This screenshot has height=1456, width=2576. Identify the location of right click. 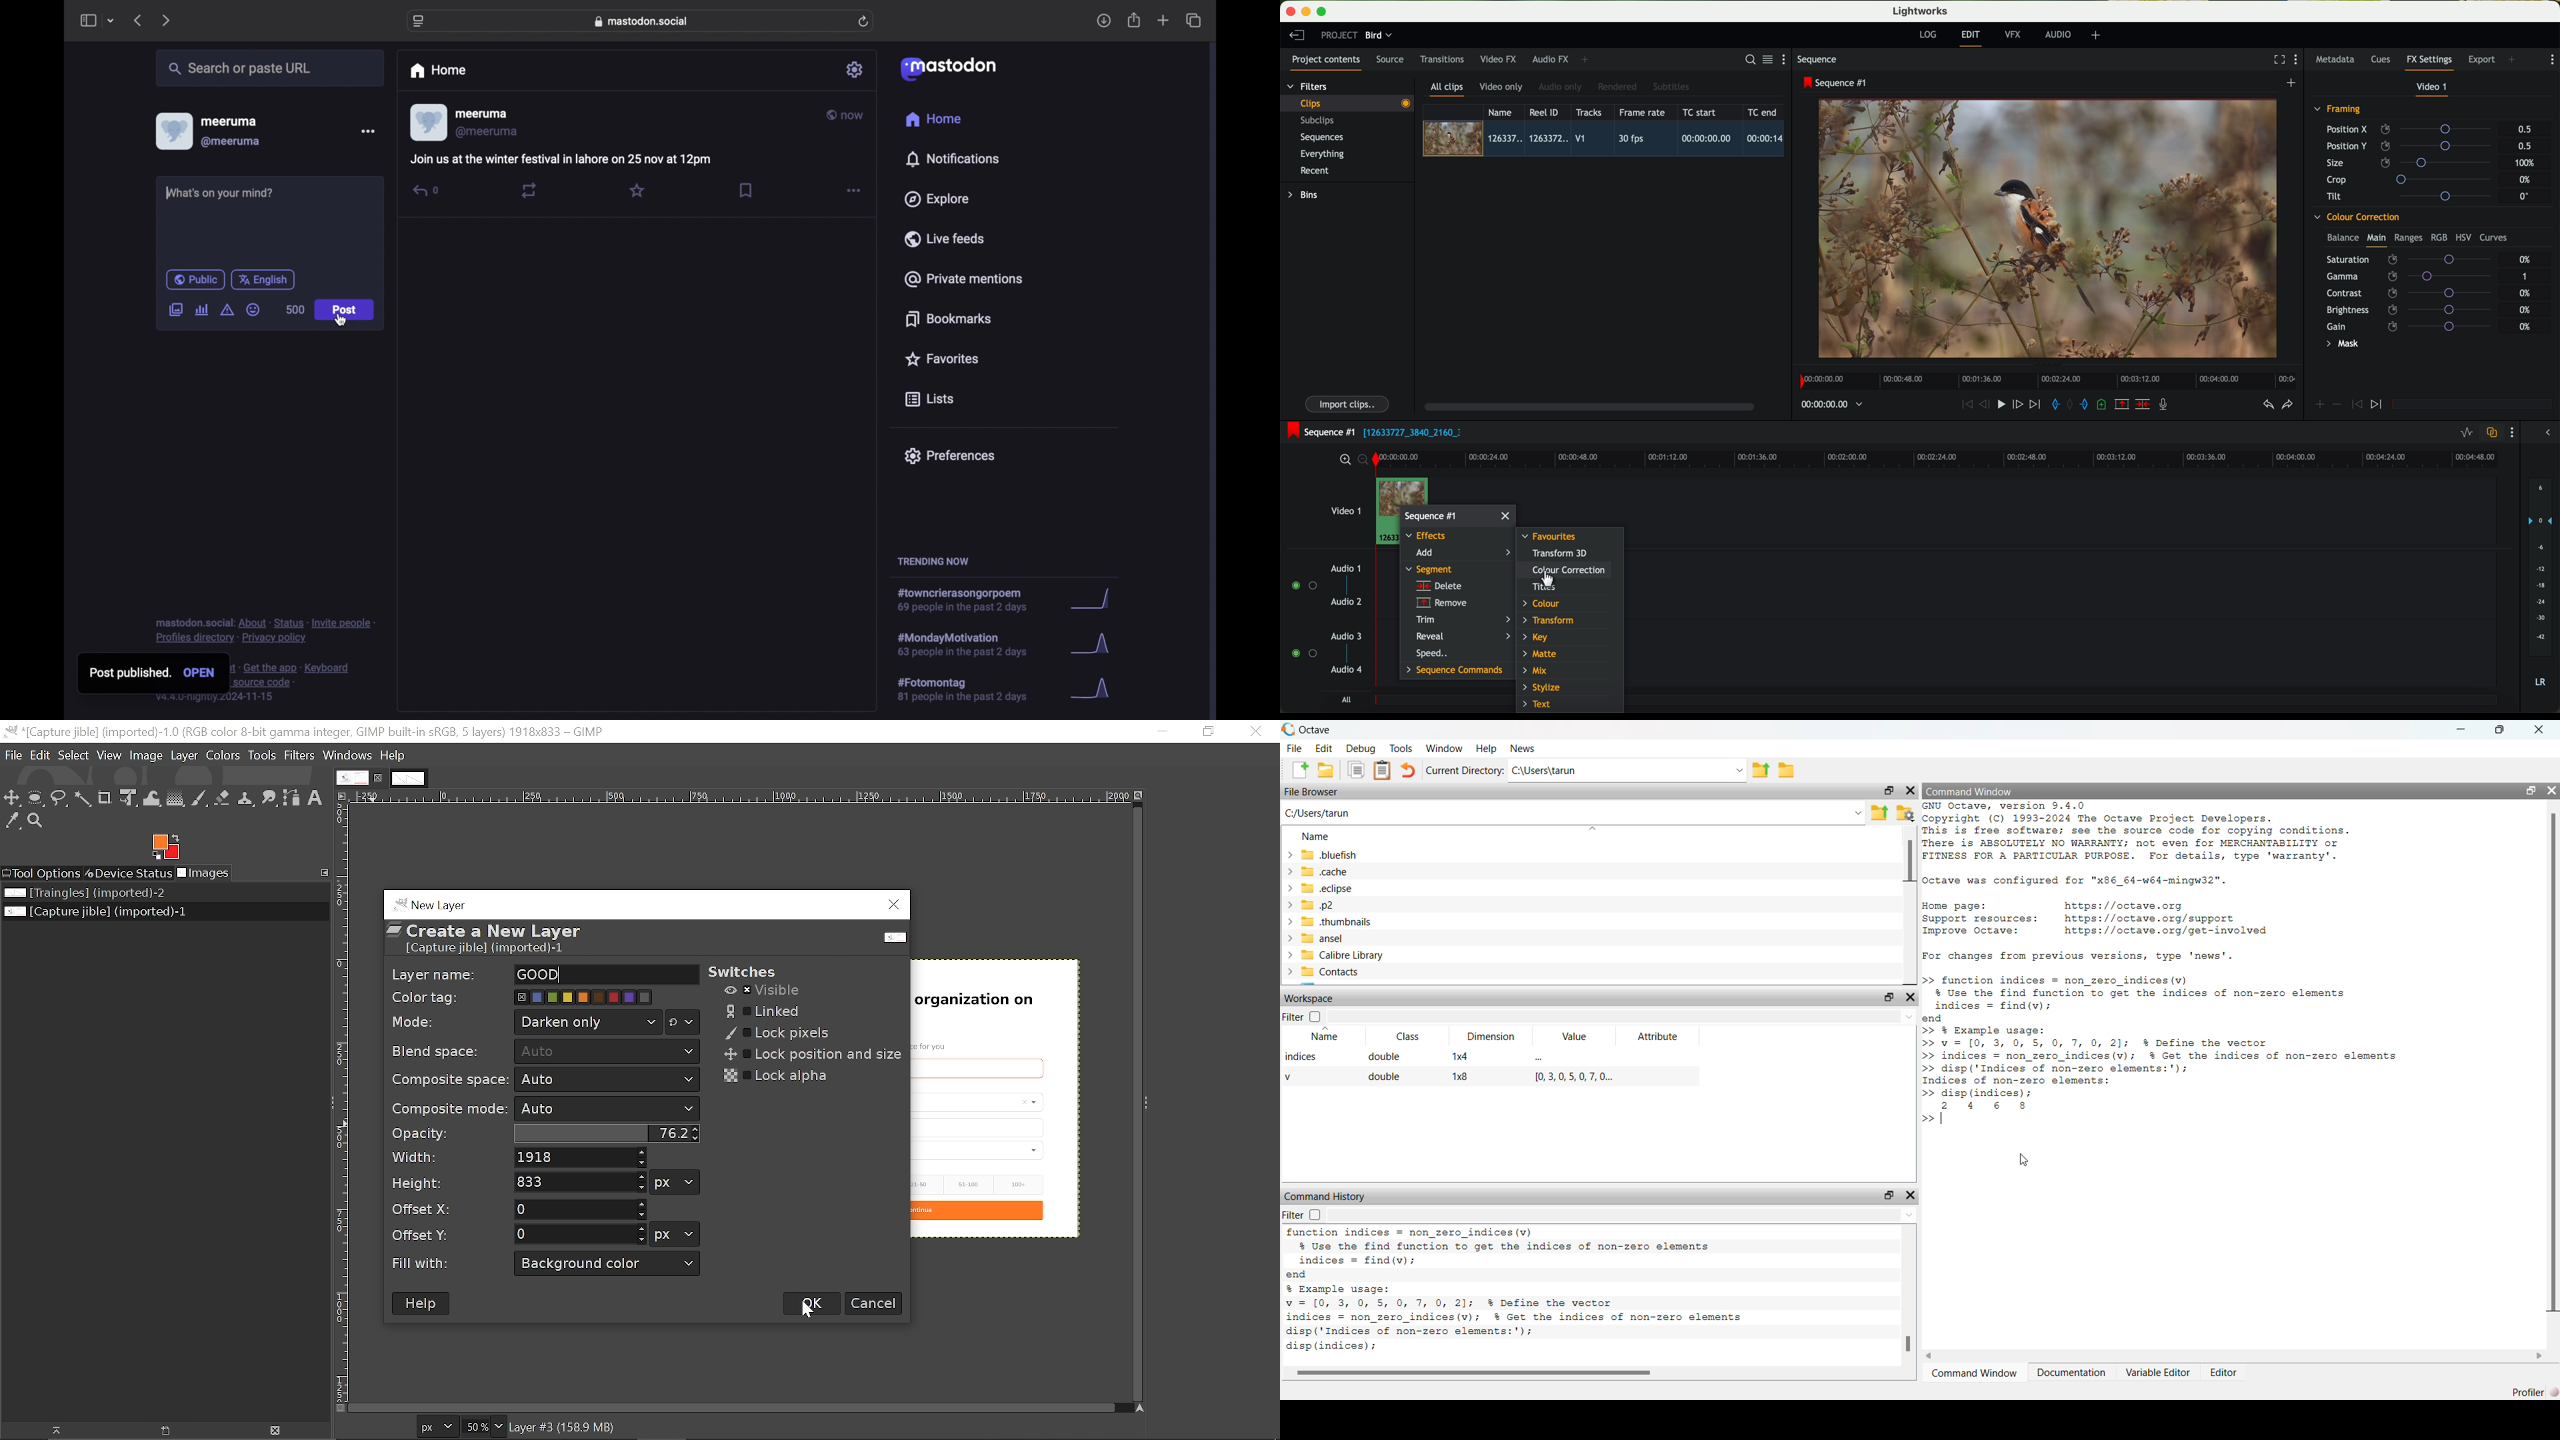
(1401, 512).